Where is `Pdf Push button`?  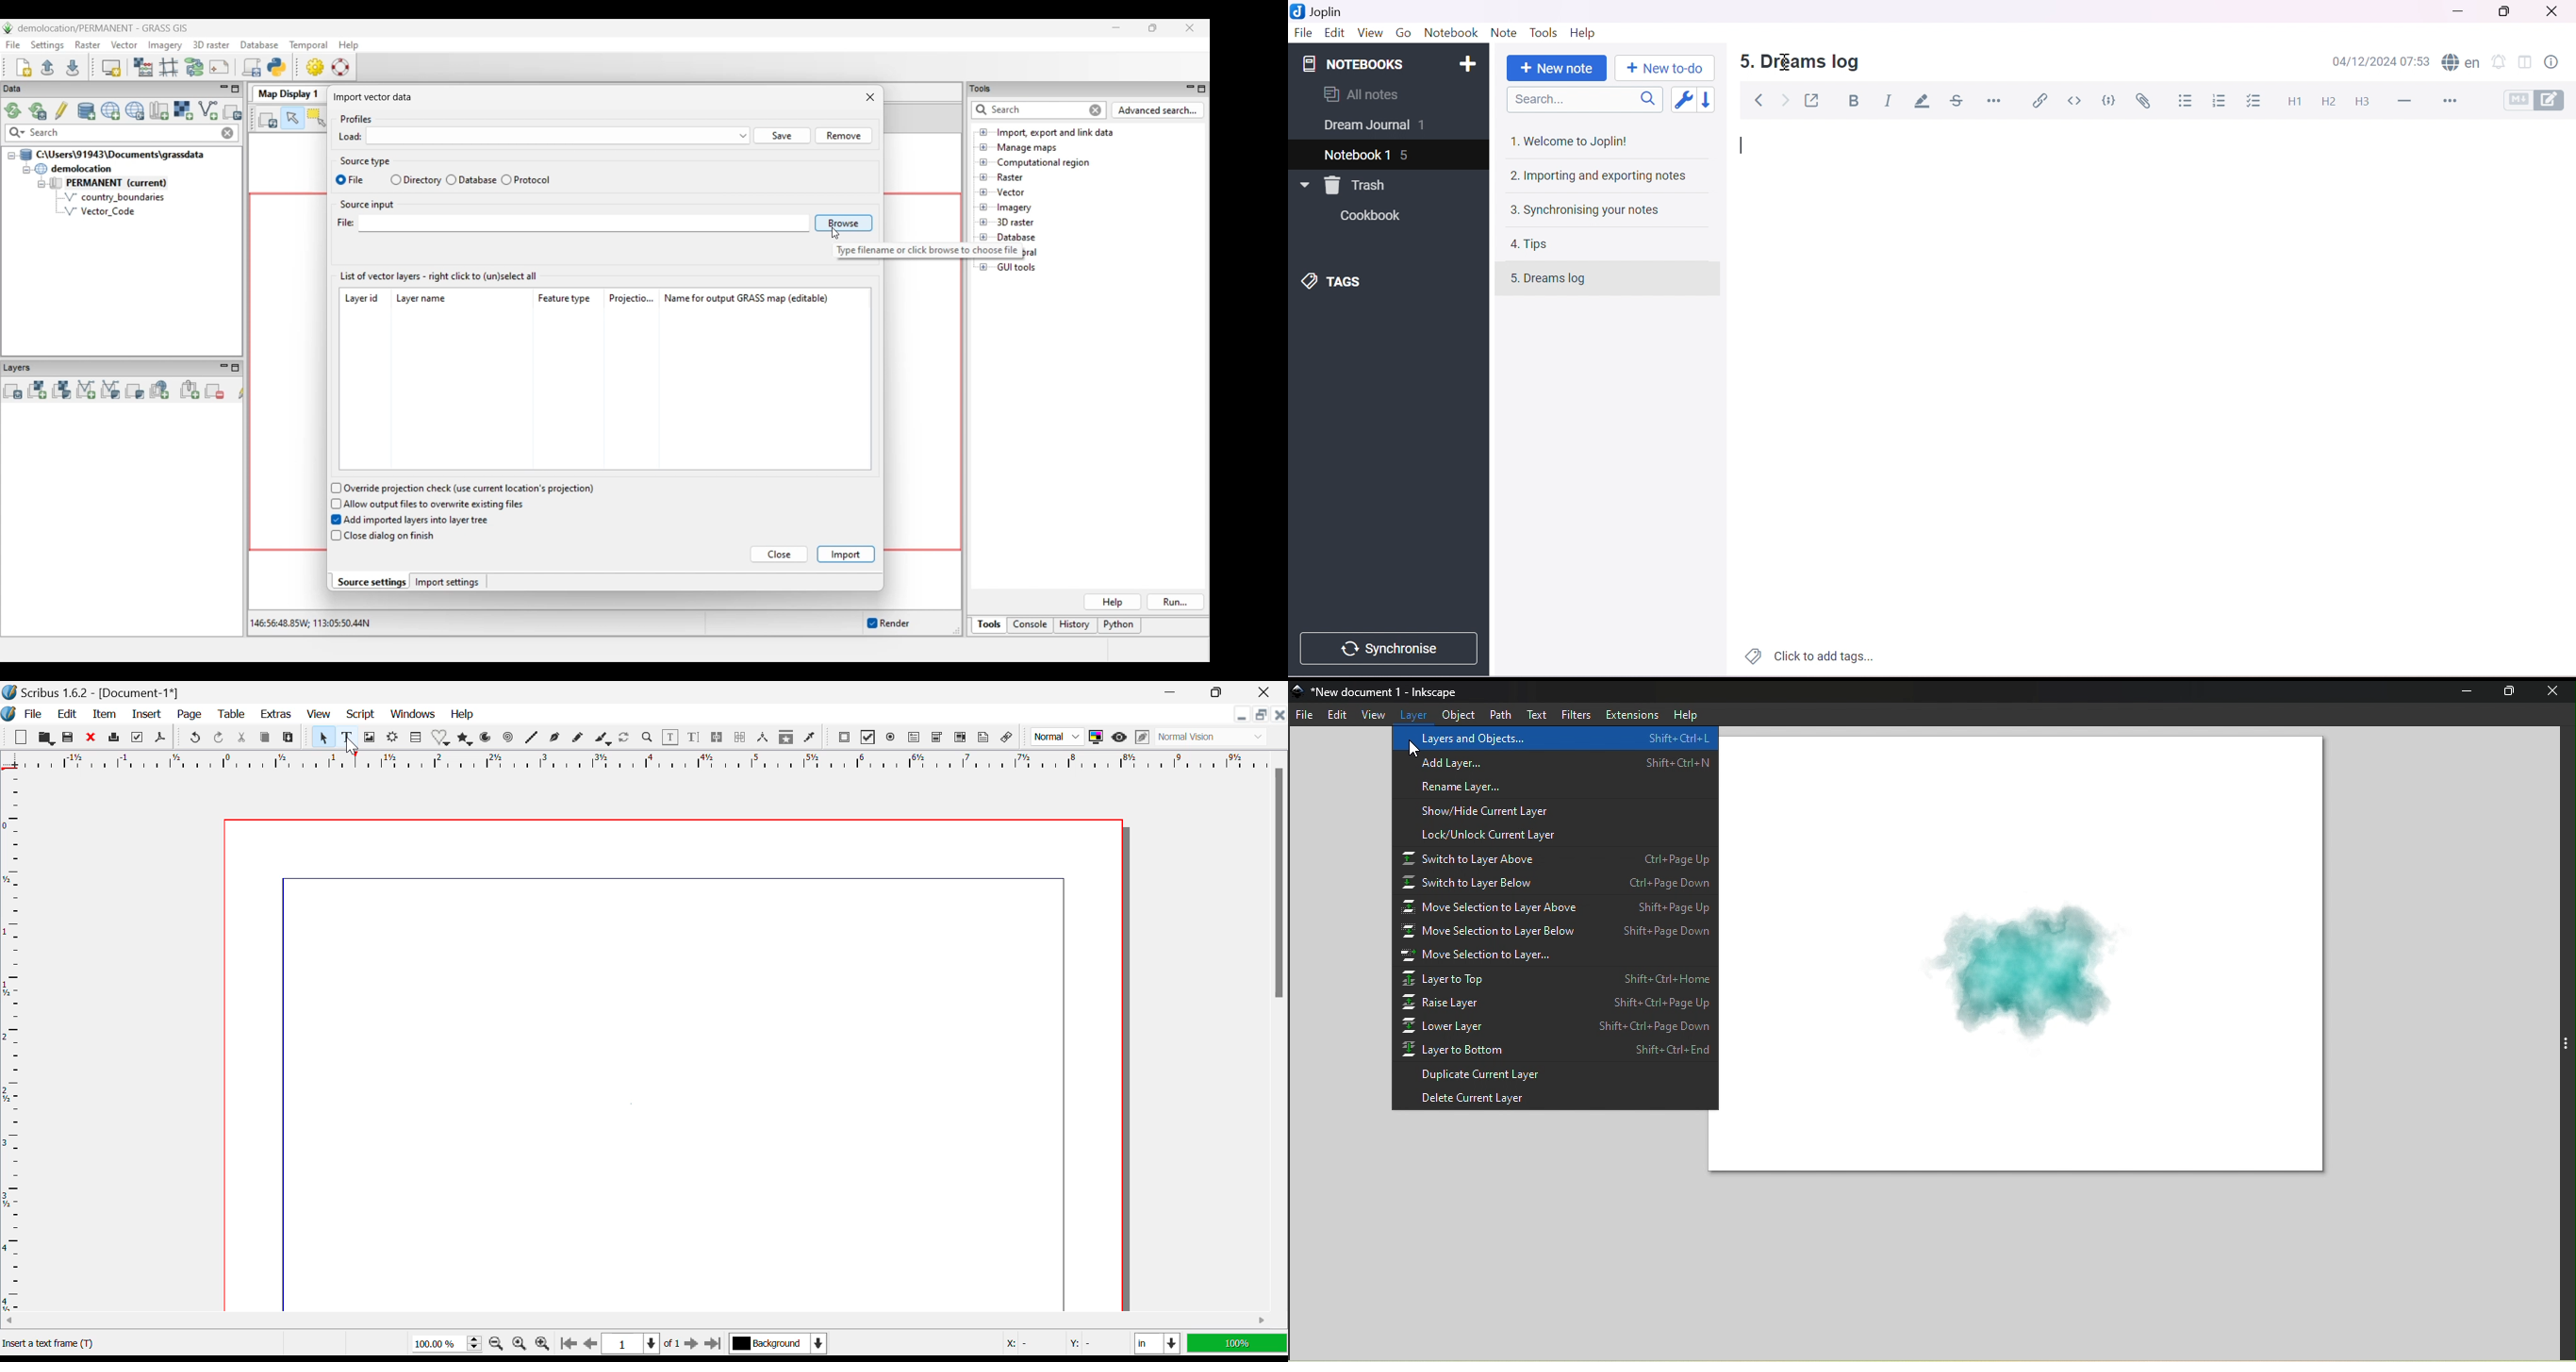 Pdf Push button is located at coordinates (845, 739).